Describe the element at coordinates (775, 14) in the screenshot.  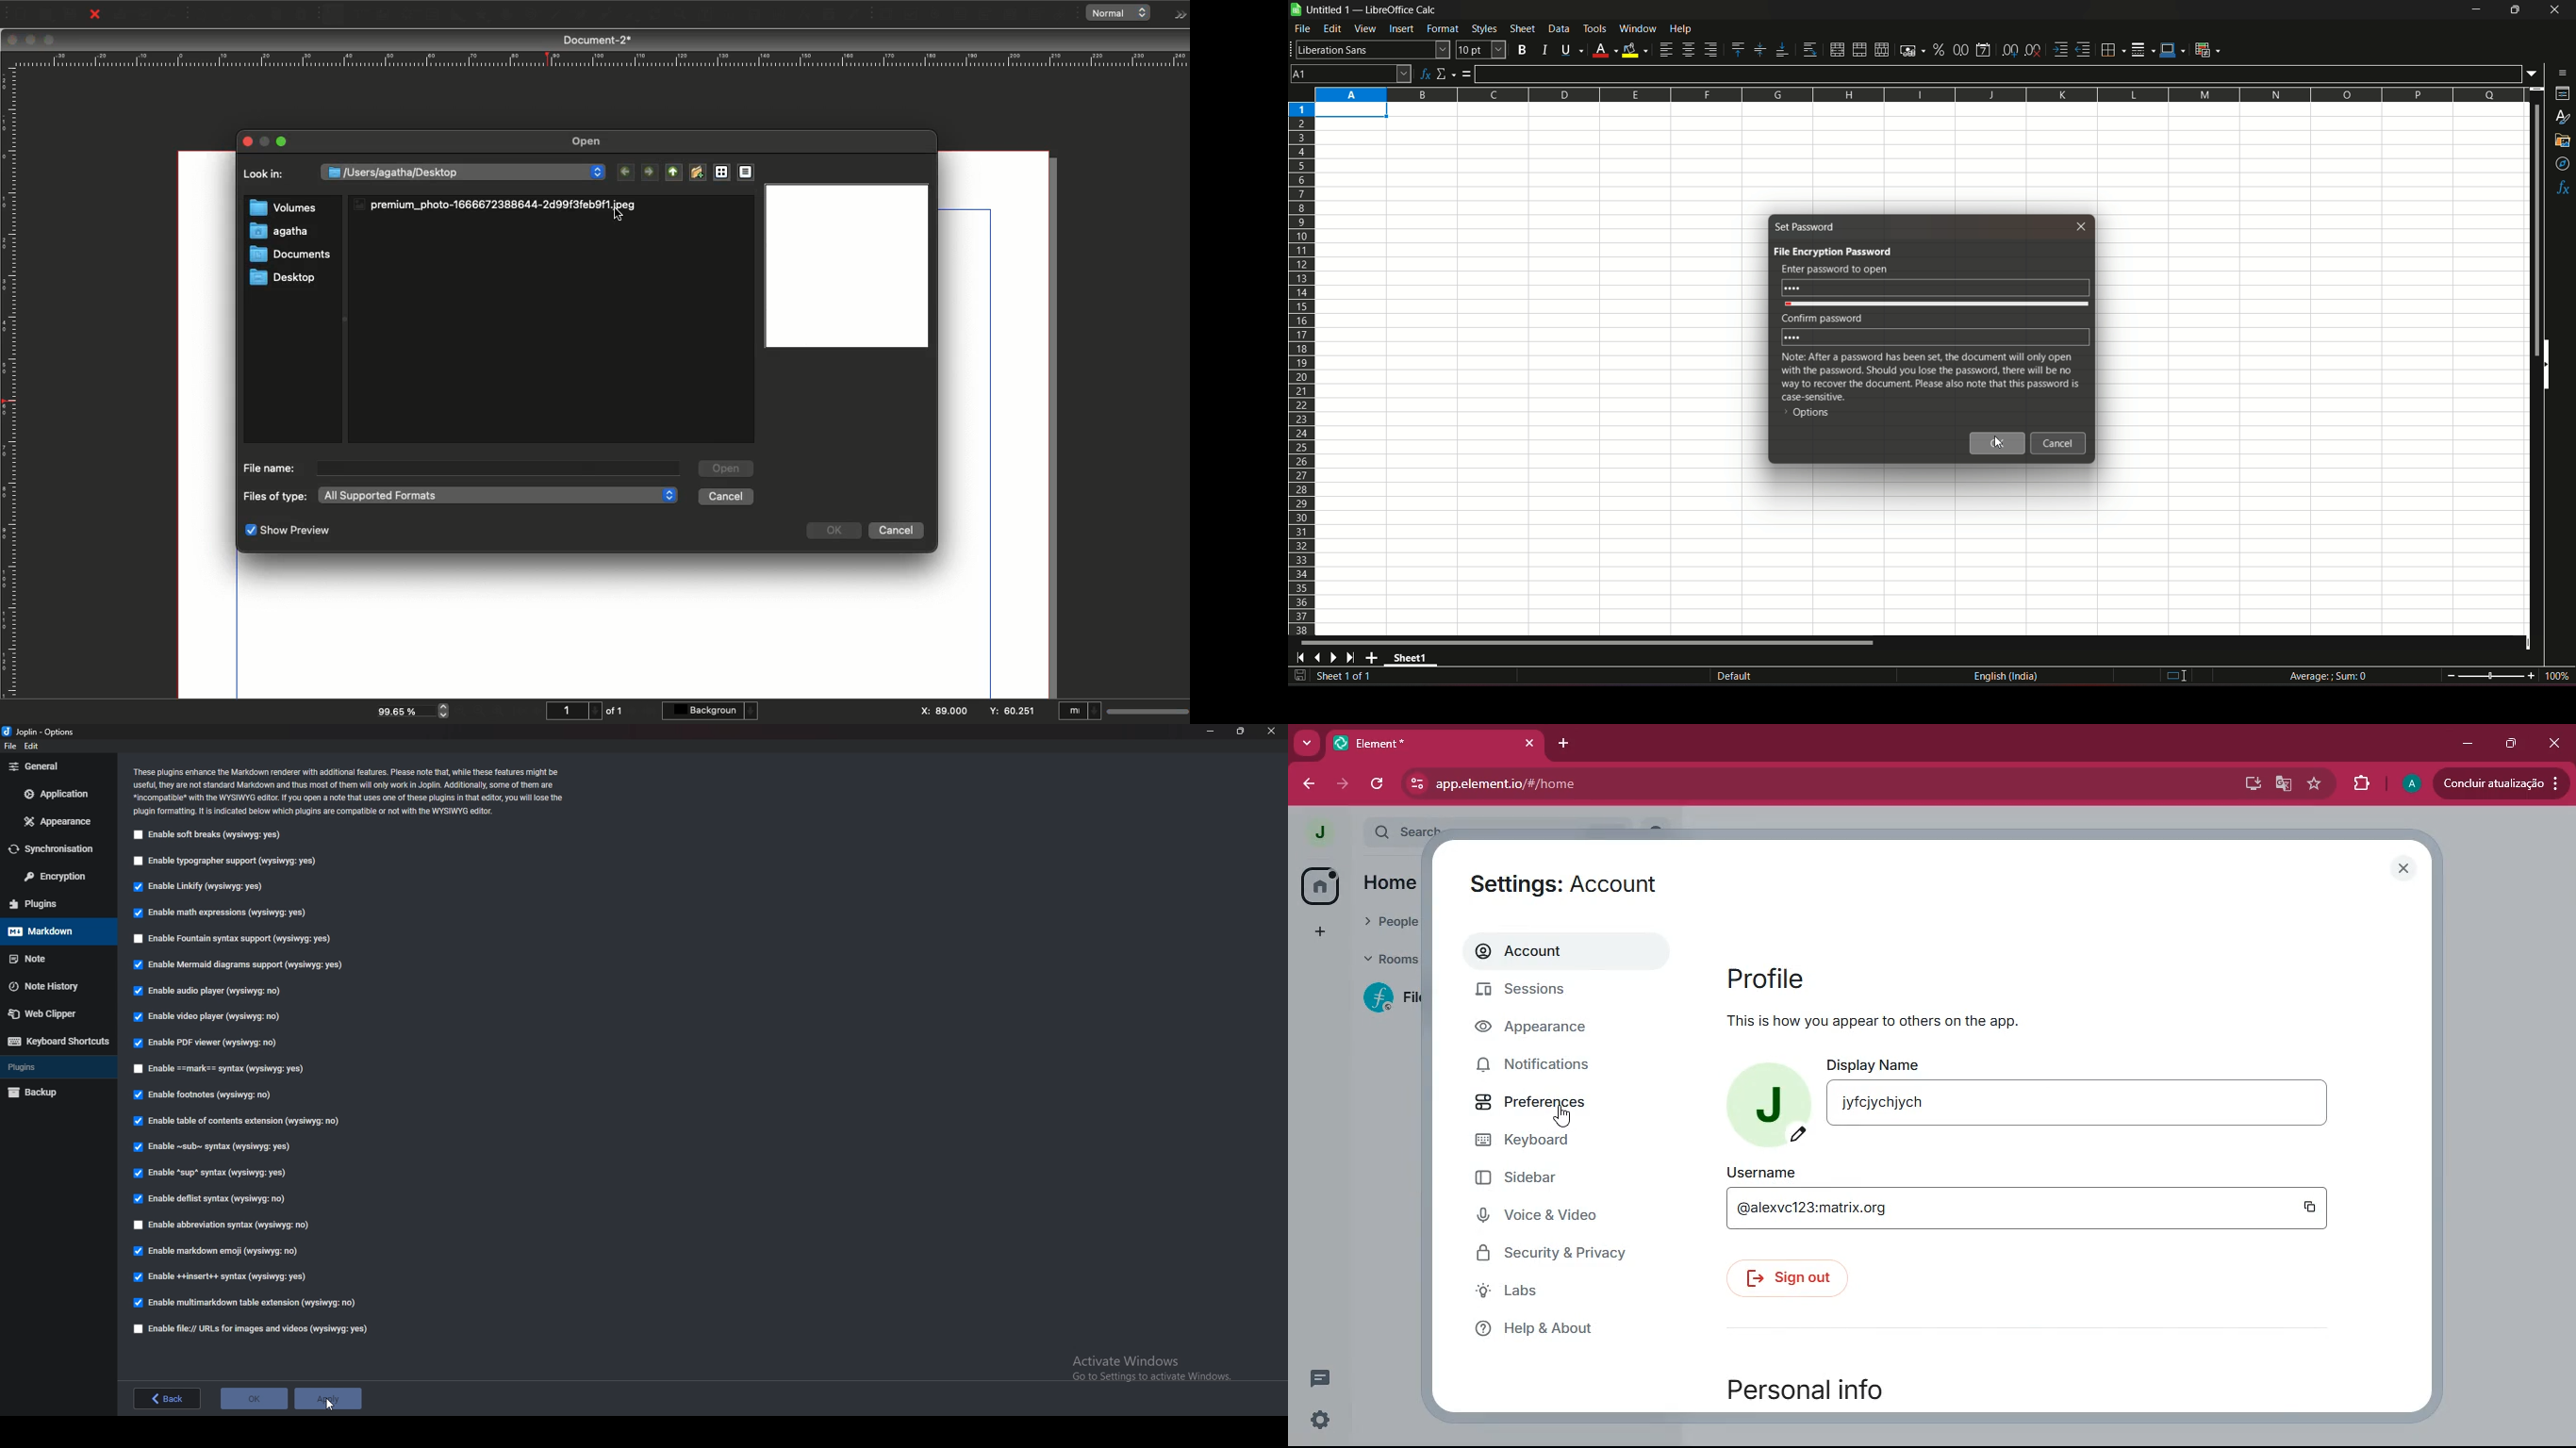
I see `Unlink text frames` at that location.